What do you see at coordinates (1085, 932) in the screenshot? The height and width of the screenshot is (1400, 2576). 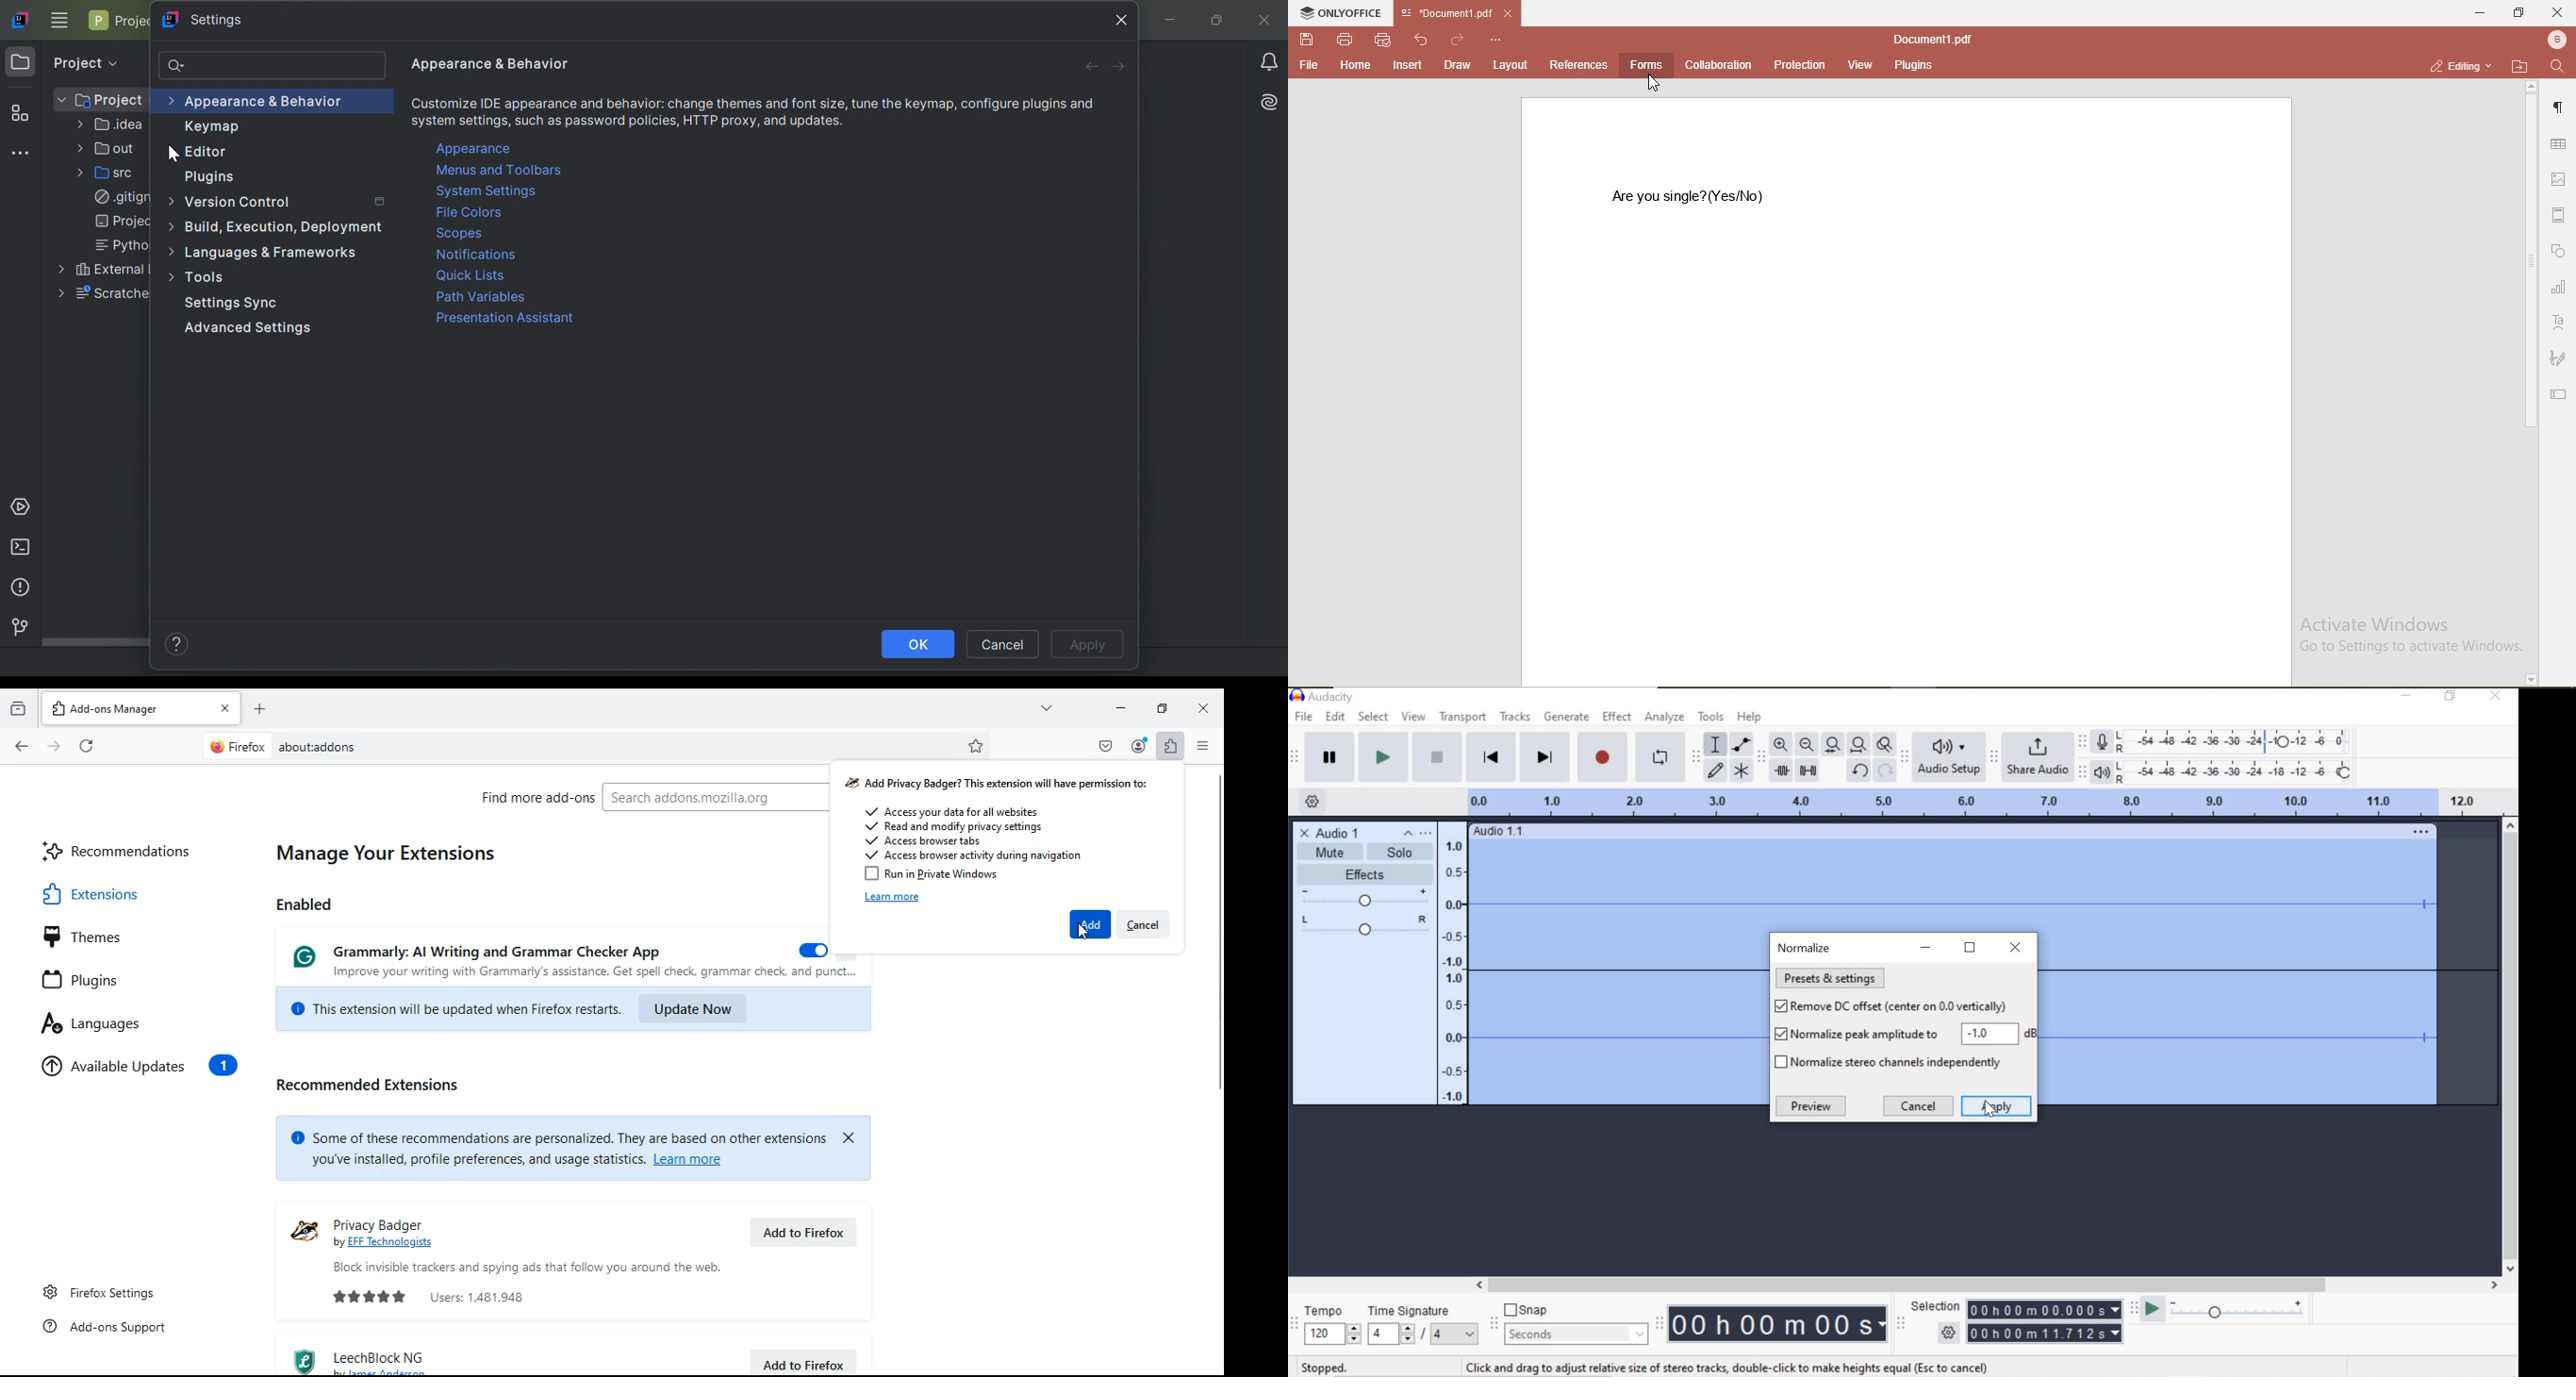 I see `Cursor` at bounding box center [1085, 932].